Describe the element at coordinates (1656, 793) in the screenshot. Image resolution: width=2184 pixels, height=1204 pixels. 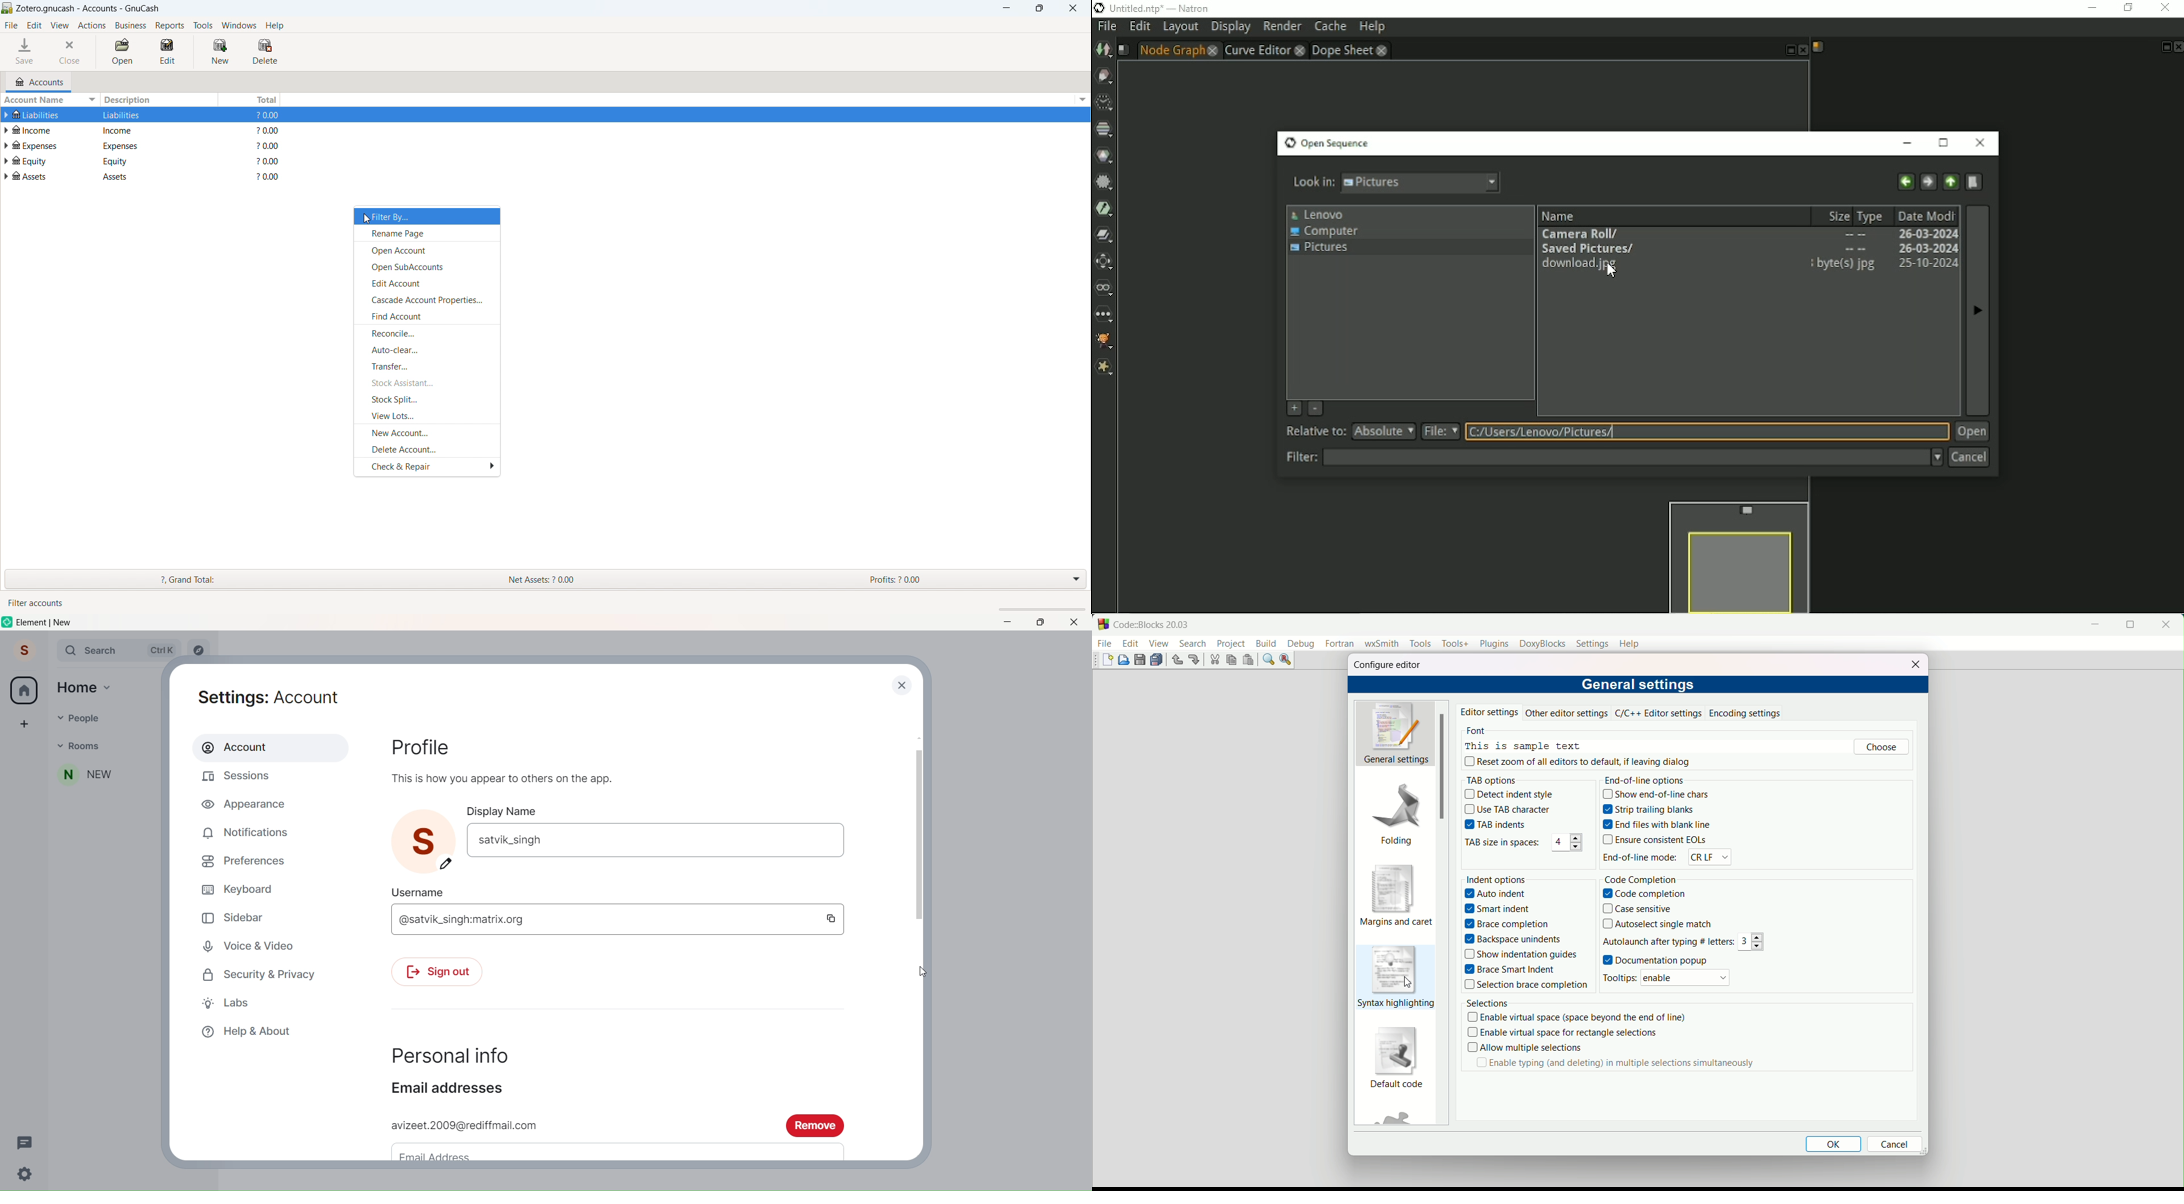
I see `show end of line chars` at that location.